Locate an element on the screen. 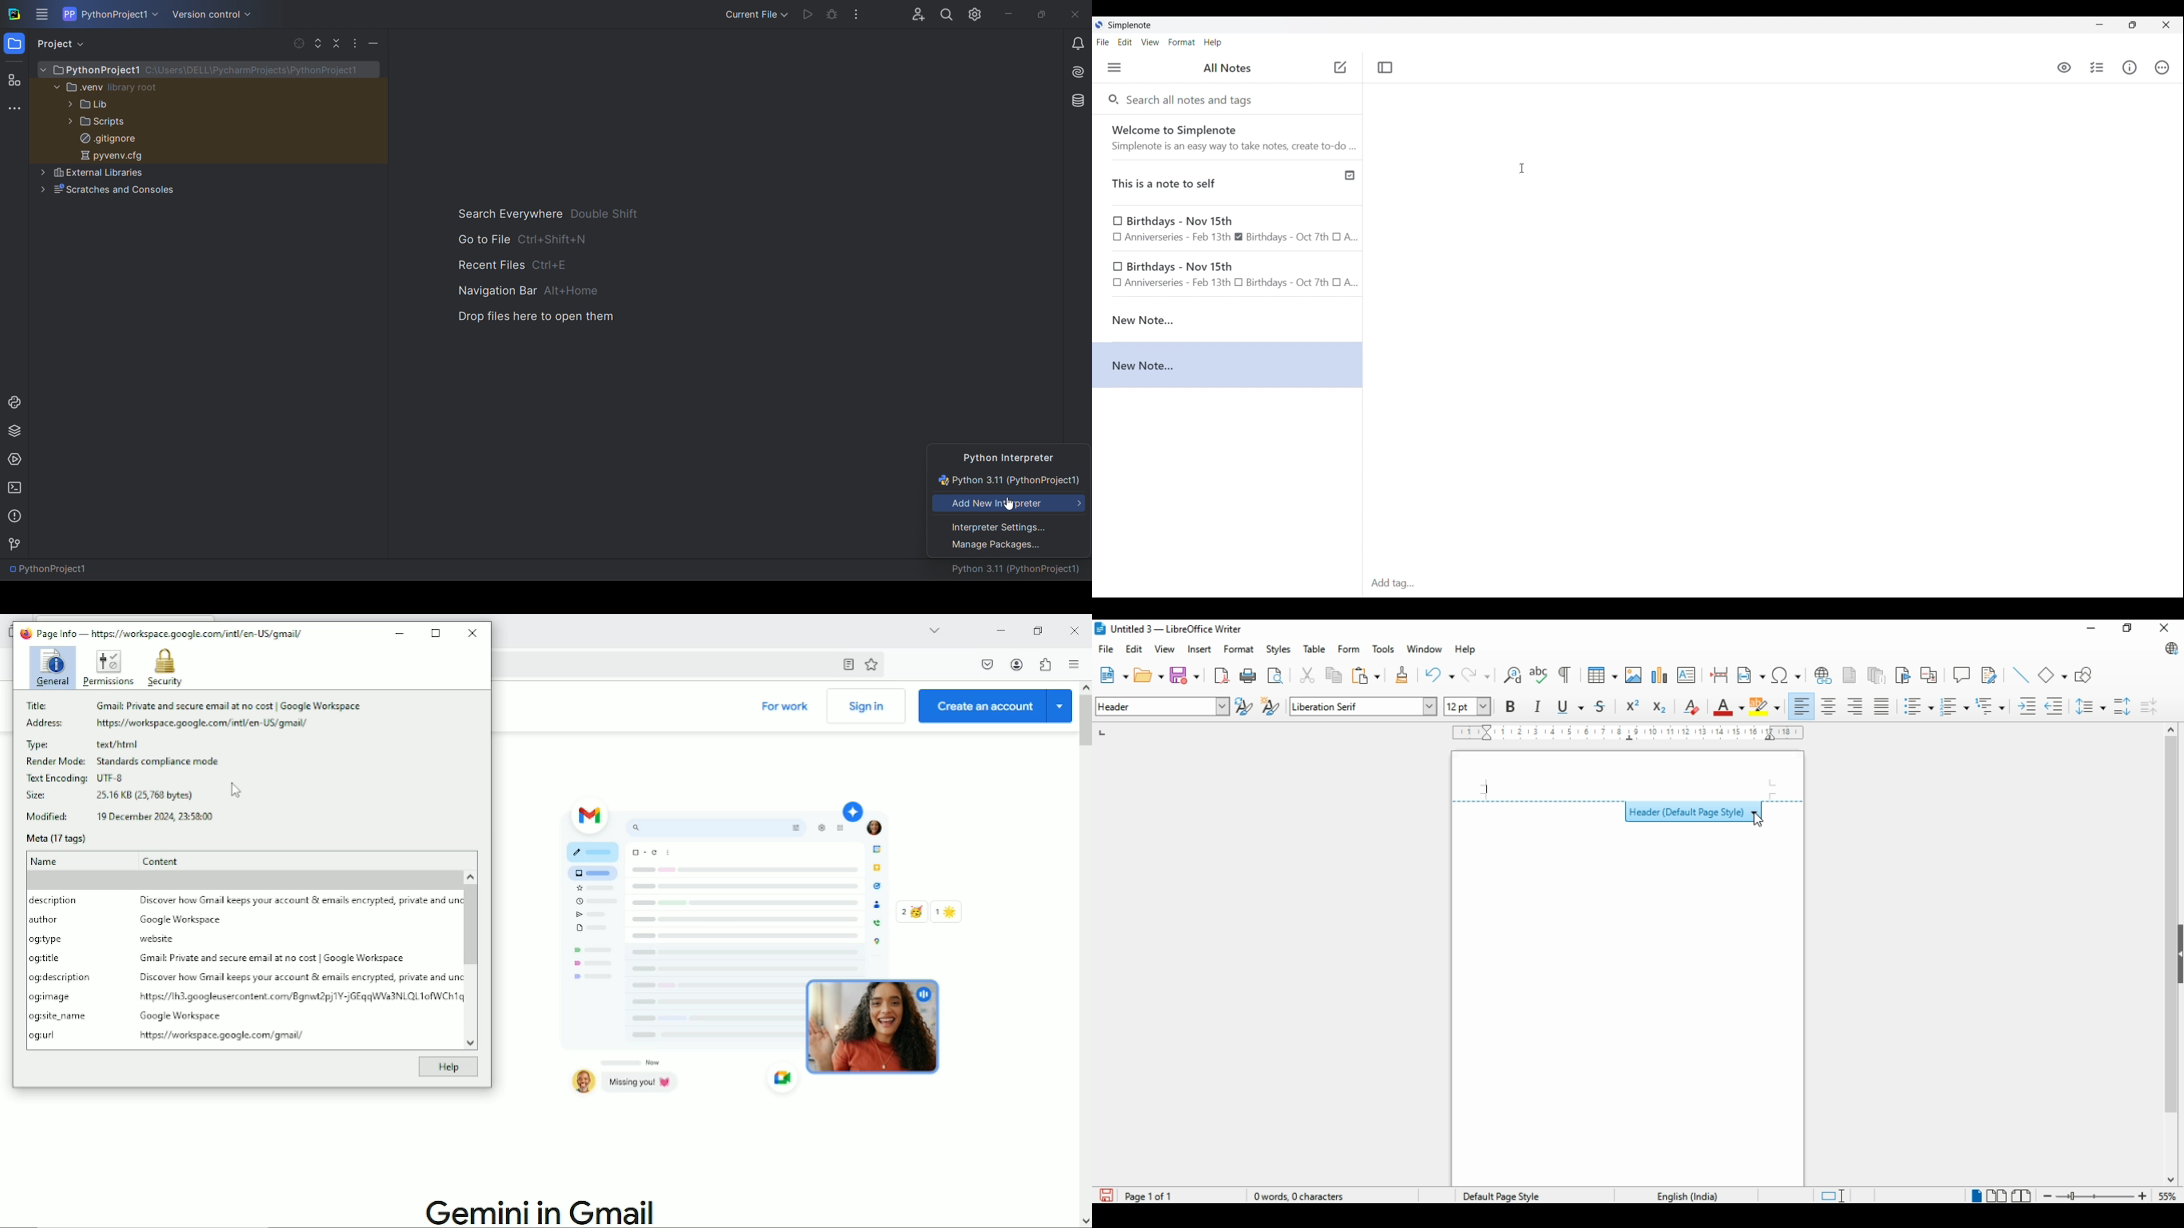 The width and height of the screenshot is (2184, 1232). 25.16 KB is located at coordinates (145, 795).